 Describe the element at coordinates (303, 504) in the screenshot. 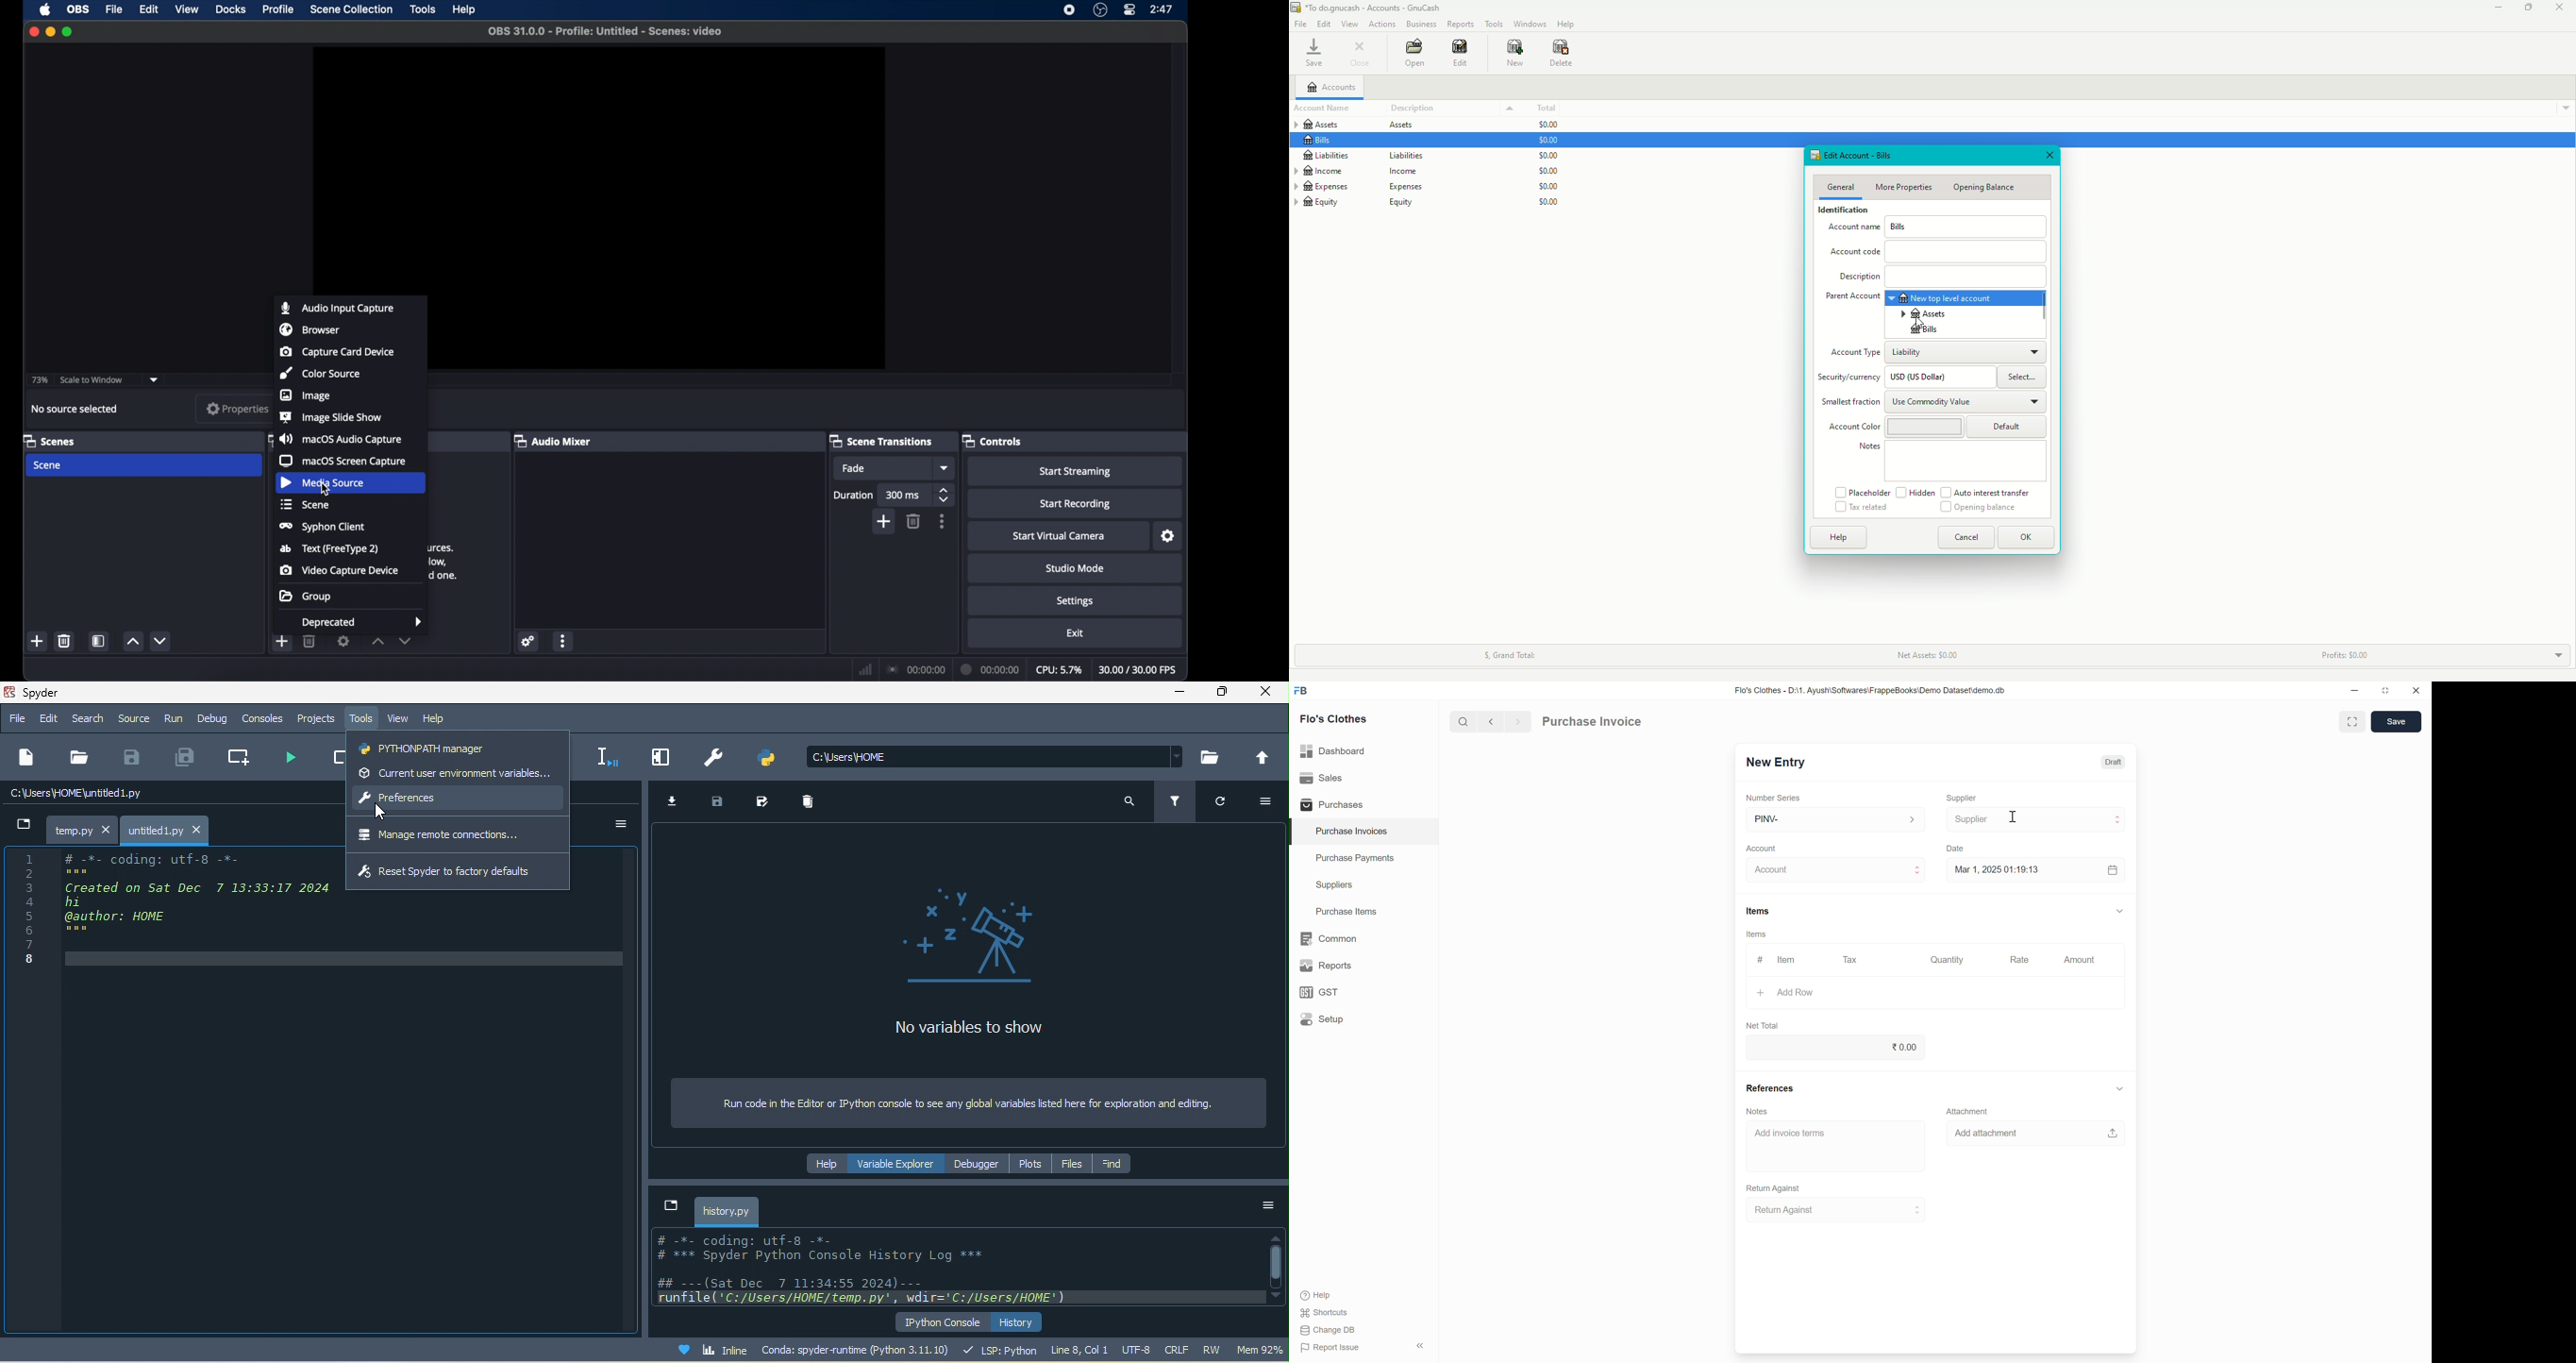

I see `scene` at that location.